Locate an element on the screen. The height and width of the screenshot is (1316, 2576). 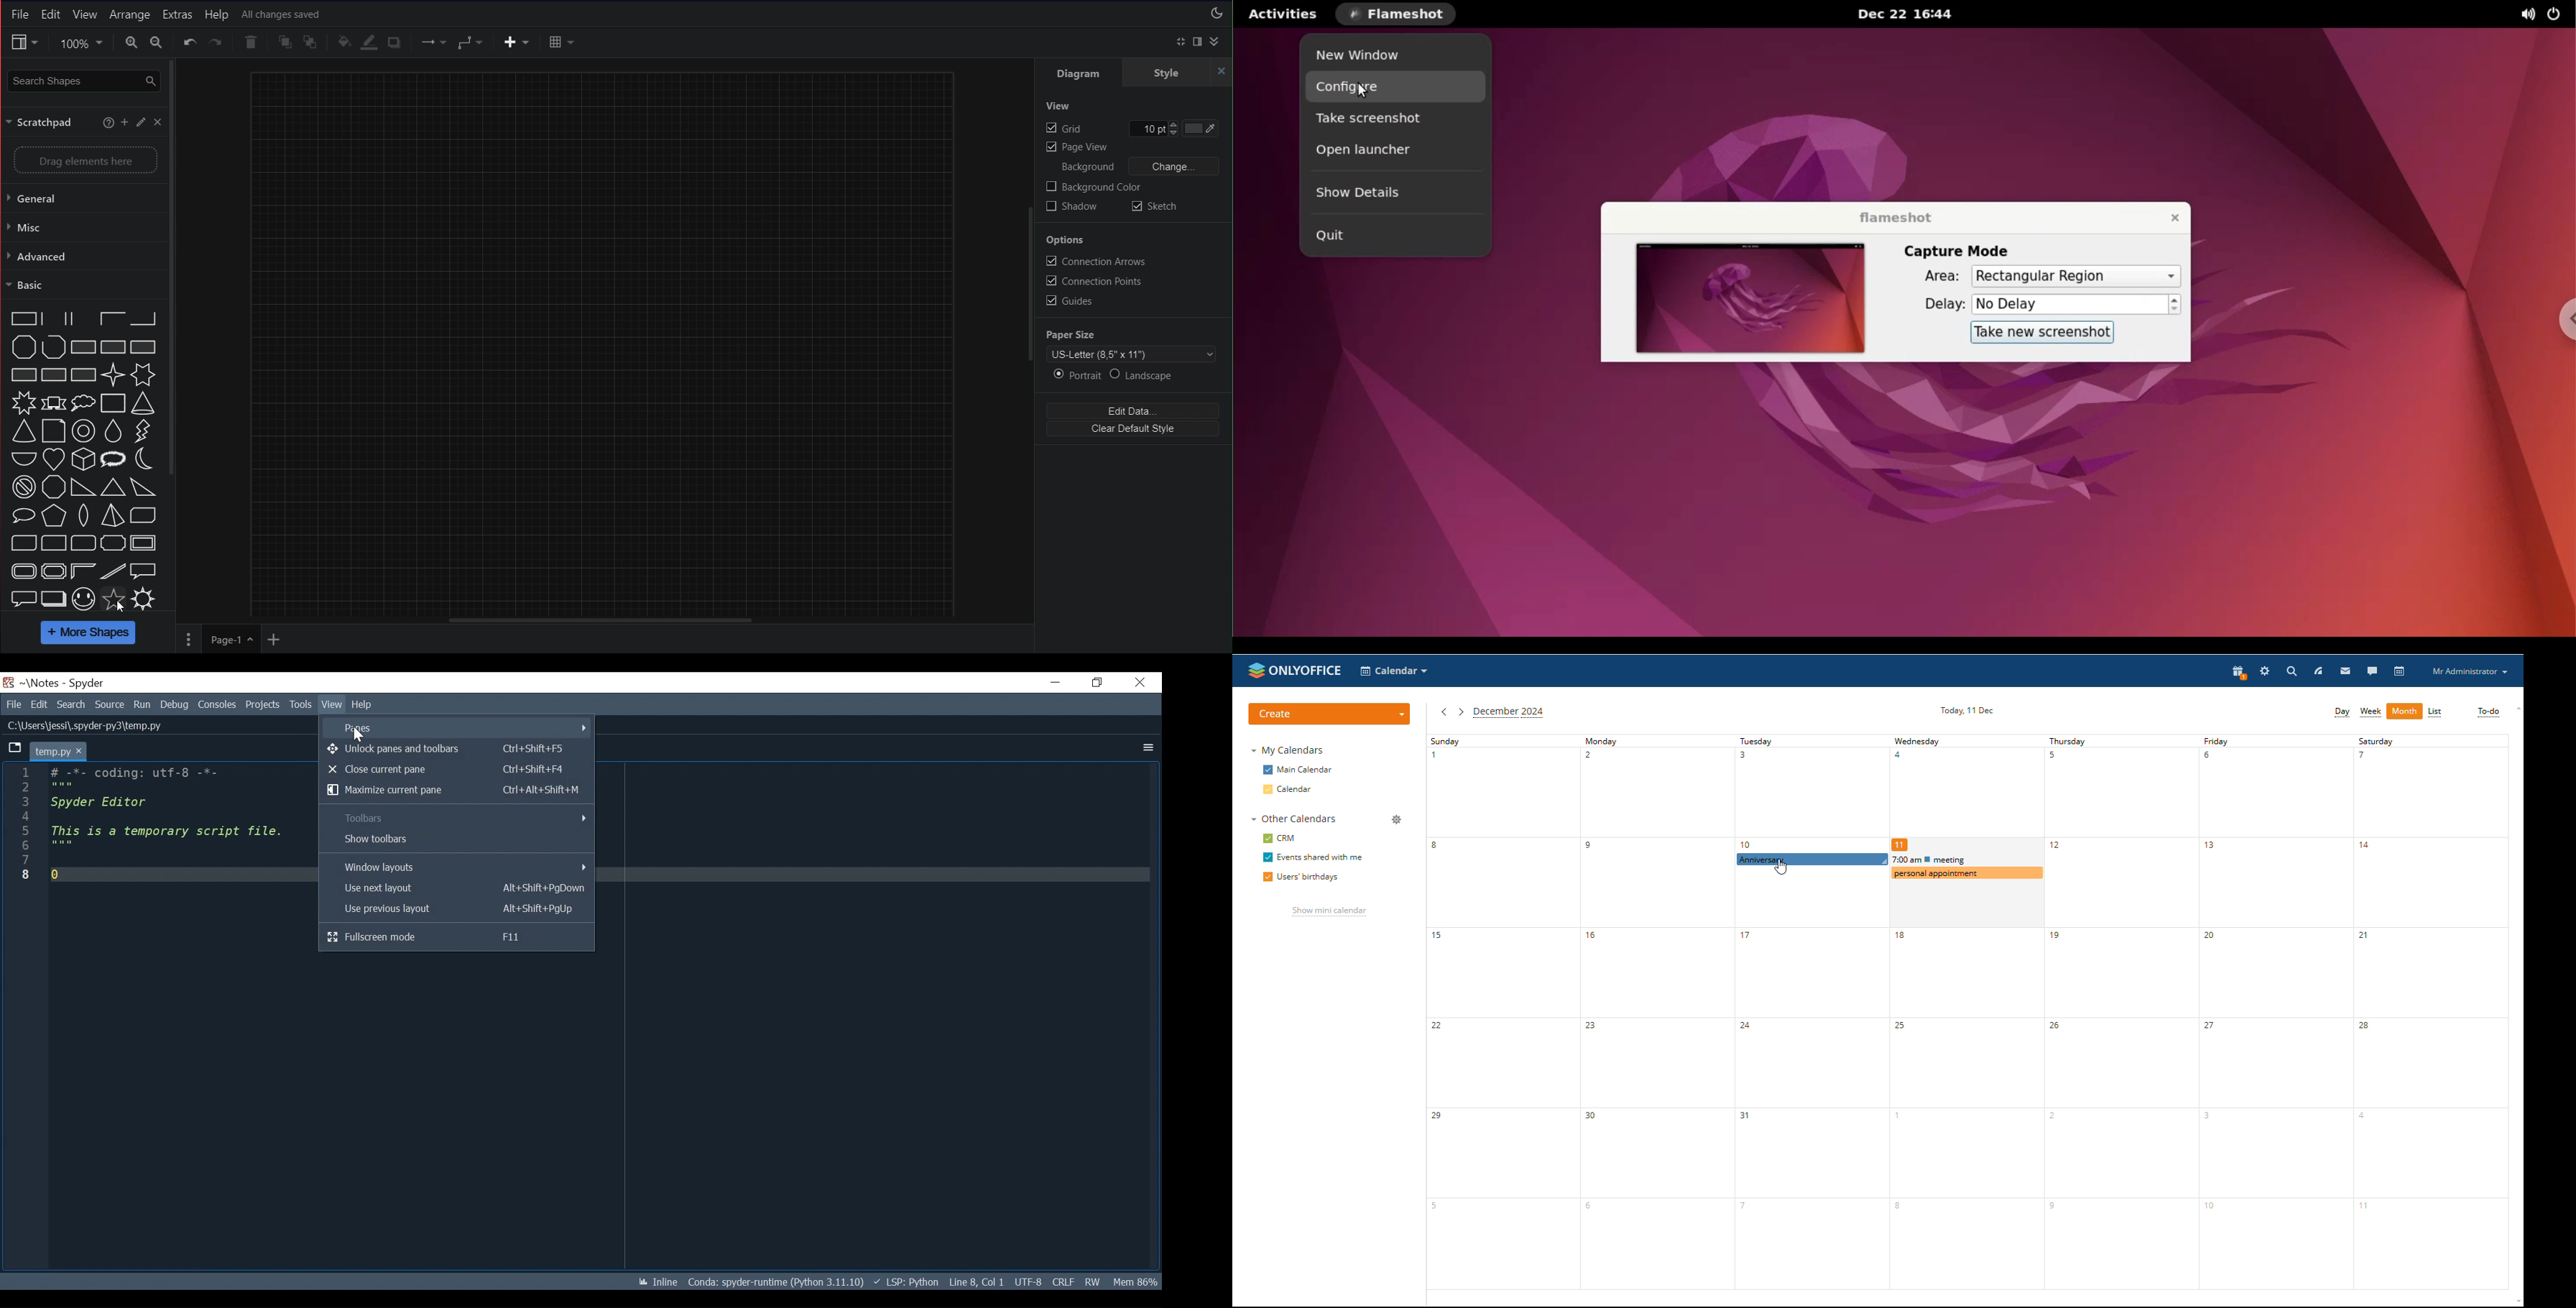
Portrait is located at coordinates (1077, 374).